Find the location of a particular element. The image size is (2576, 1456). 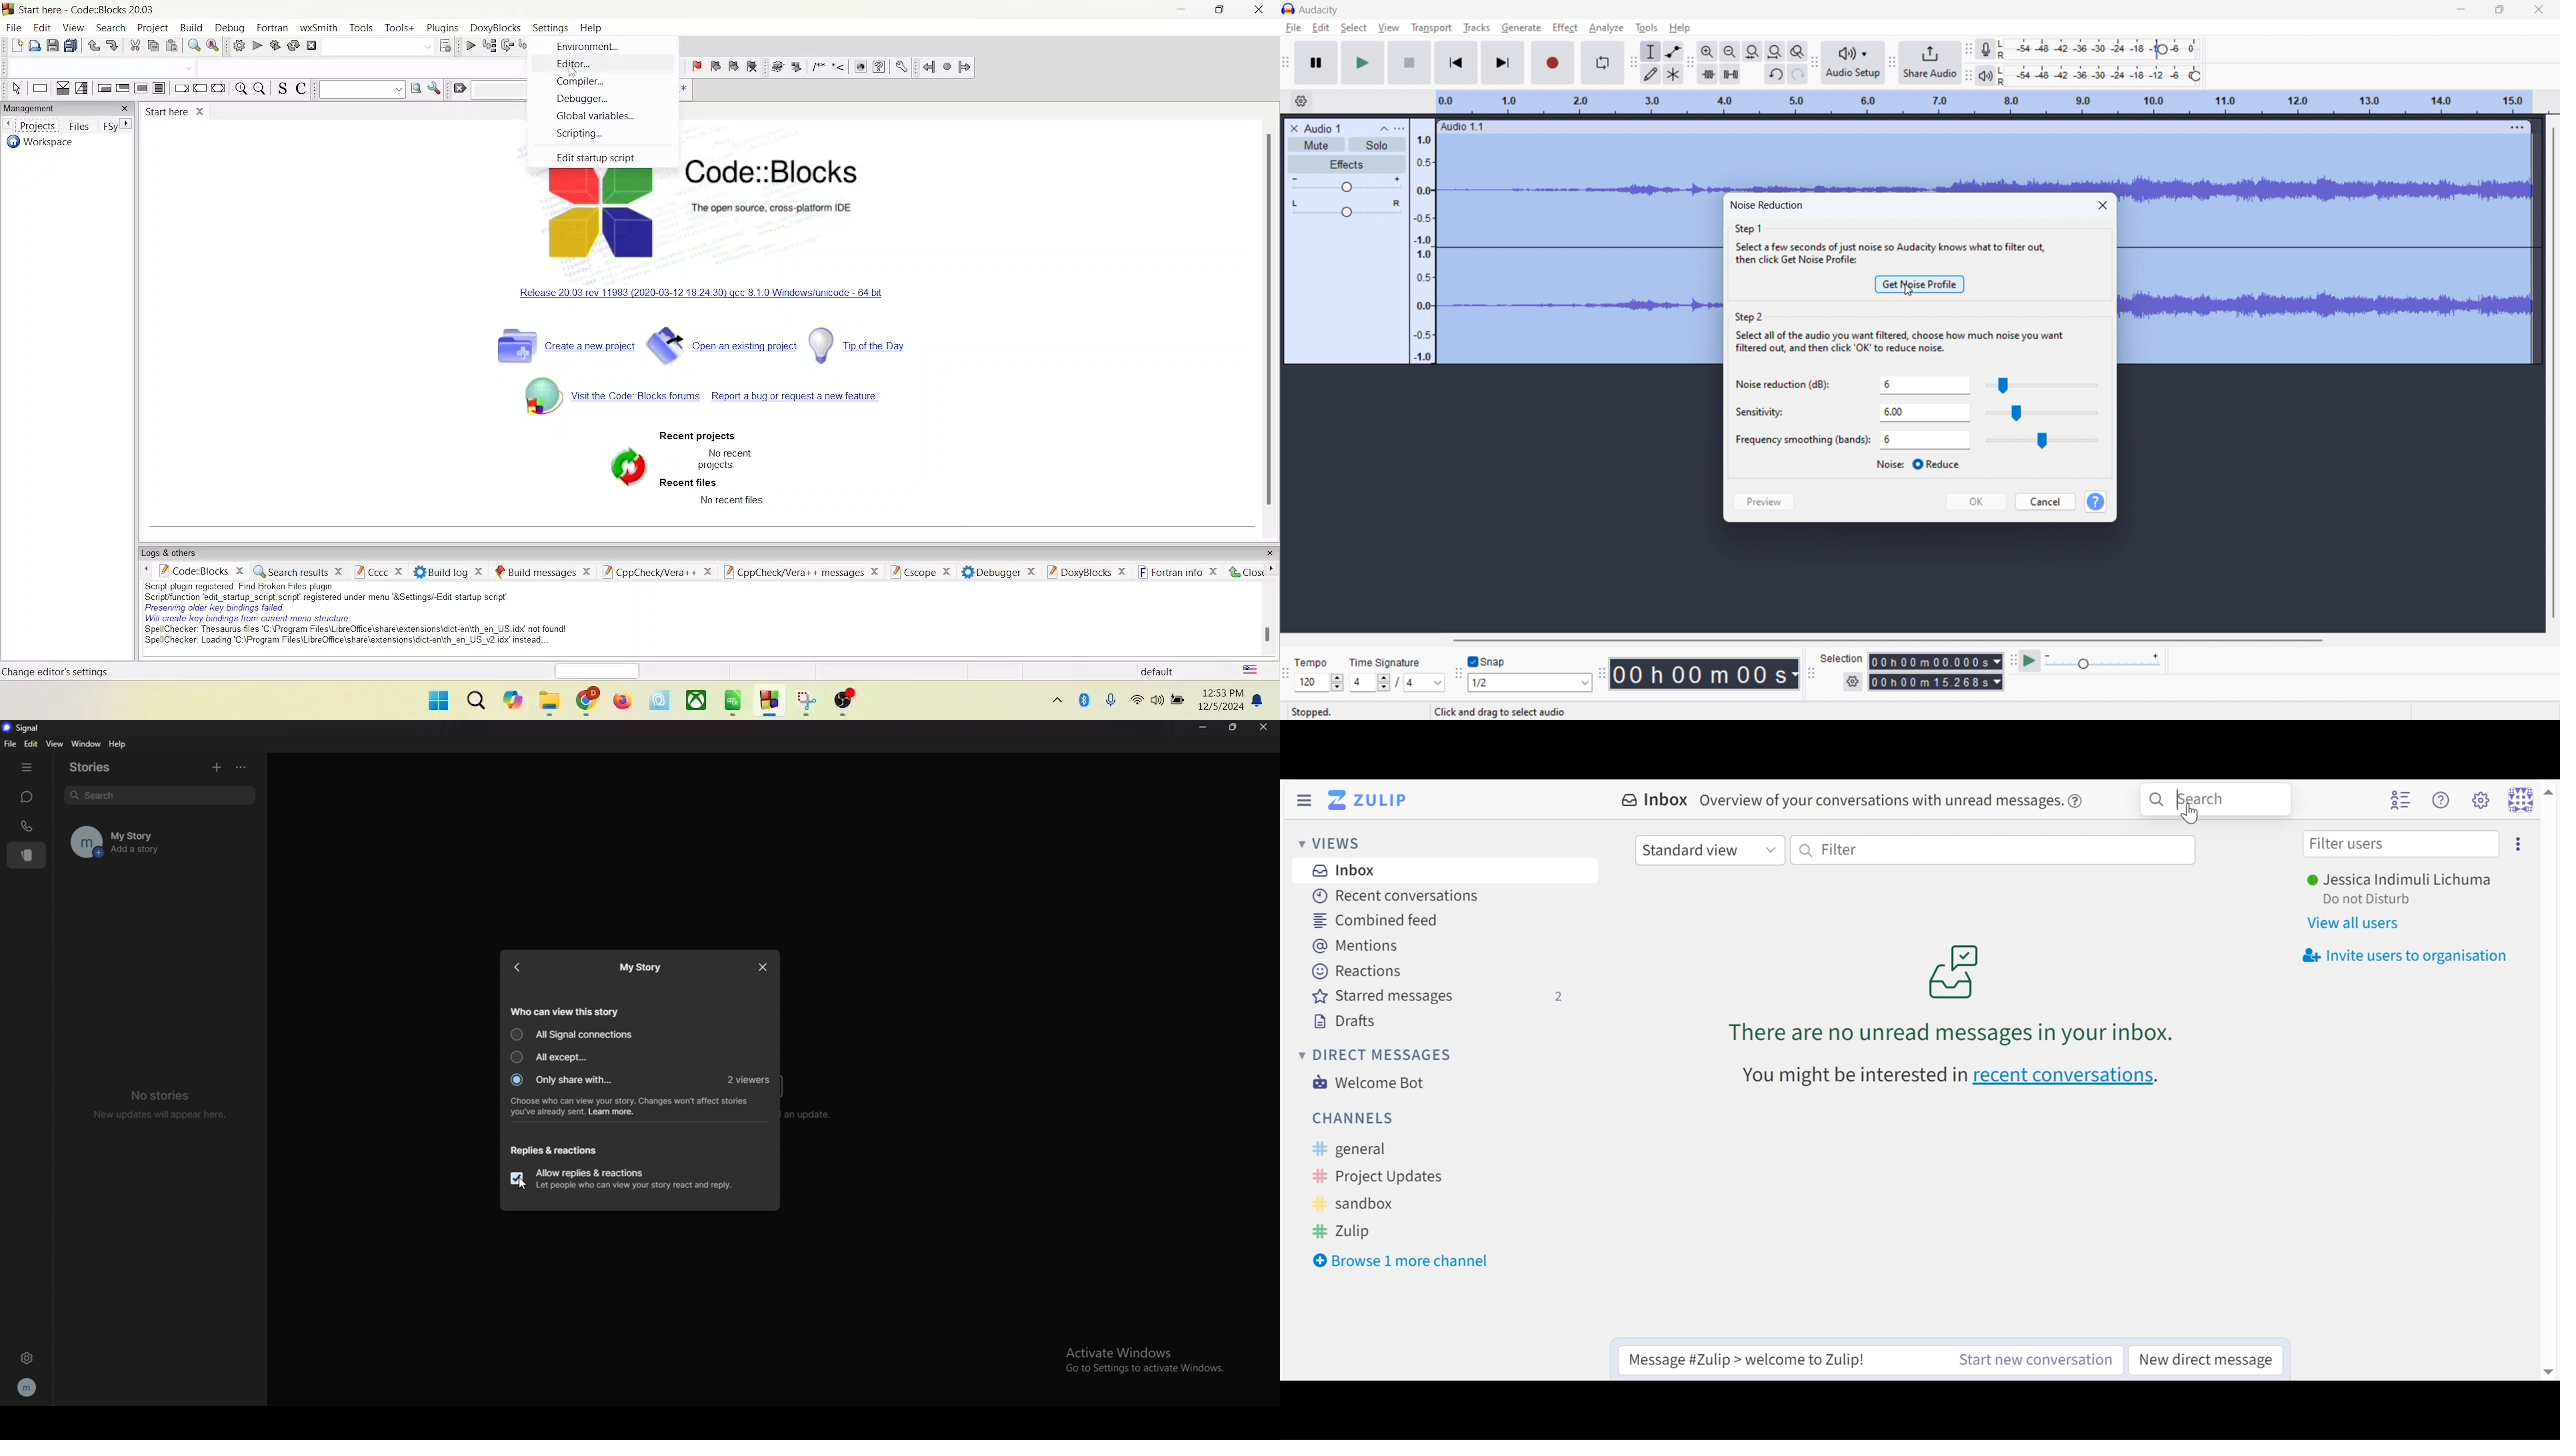

Inbox is located at coordinates (1342, 869).